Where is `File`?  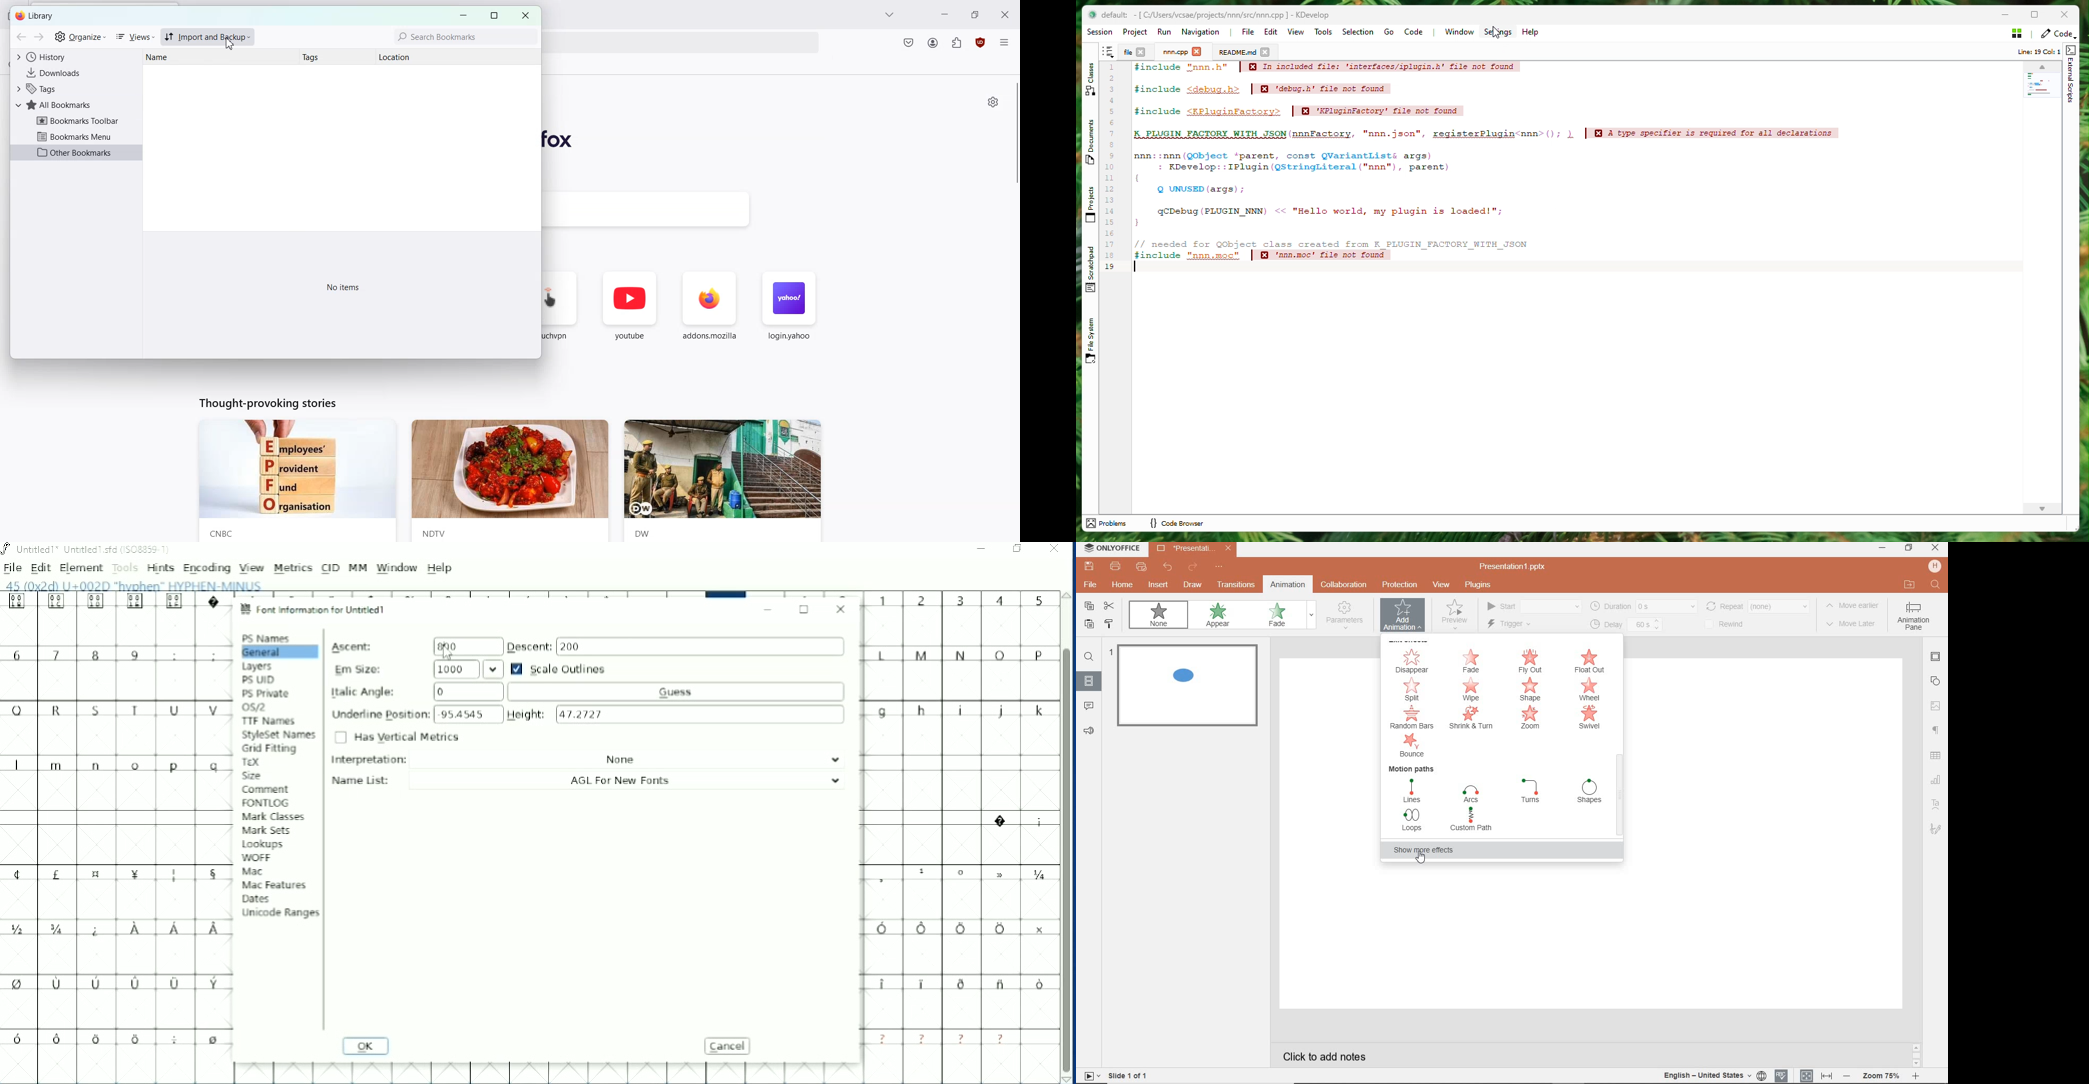
File is located at coordinates (1126, 51).